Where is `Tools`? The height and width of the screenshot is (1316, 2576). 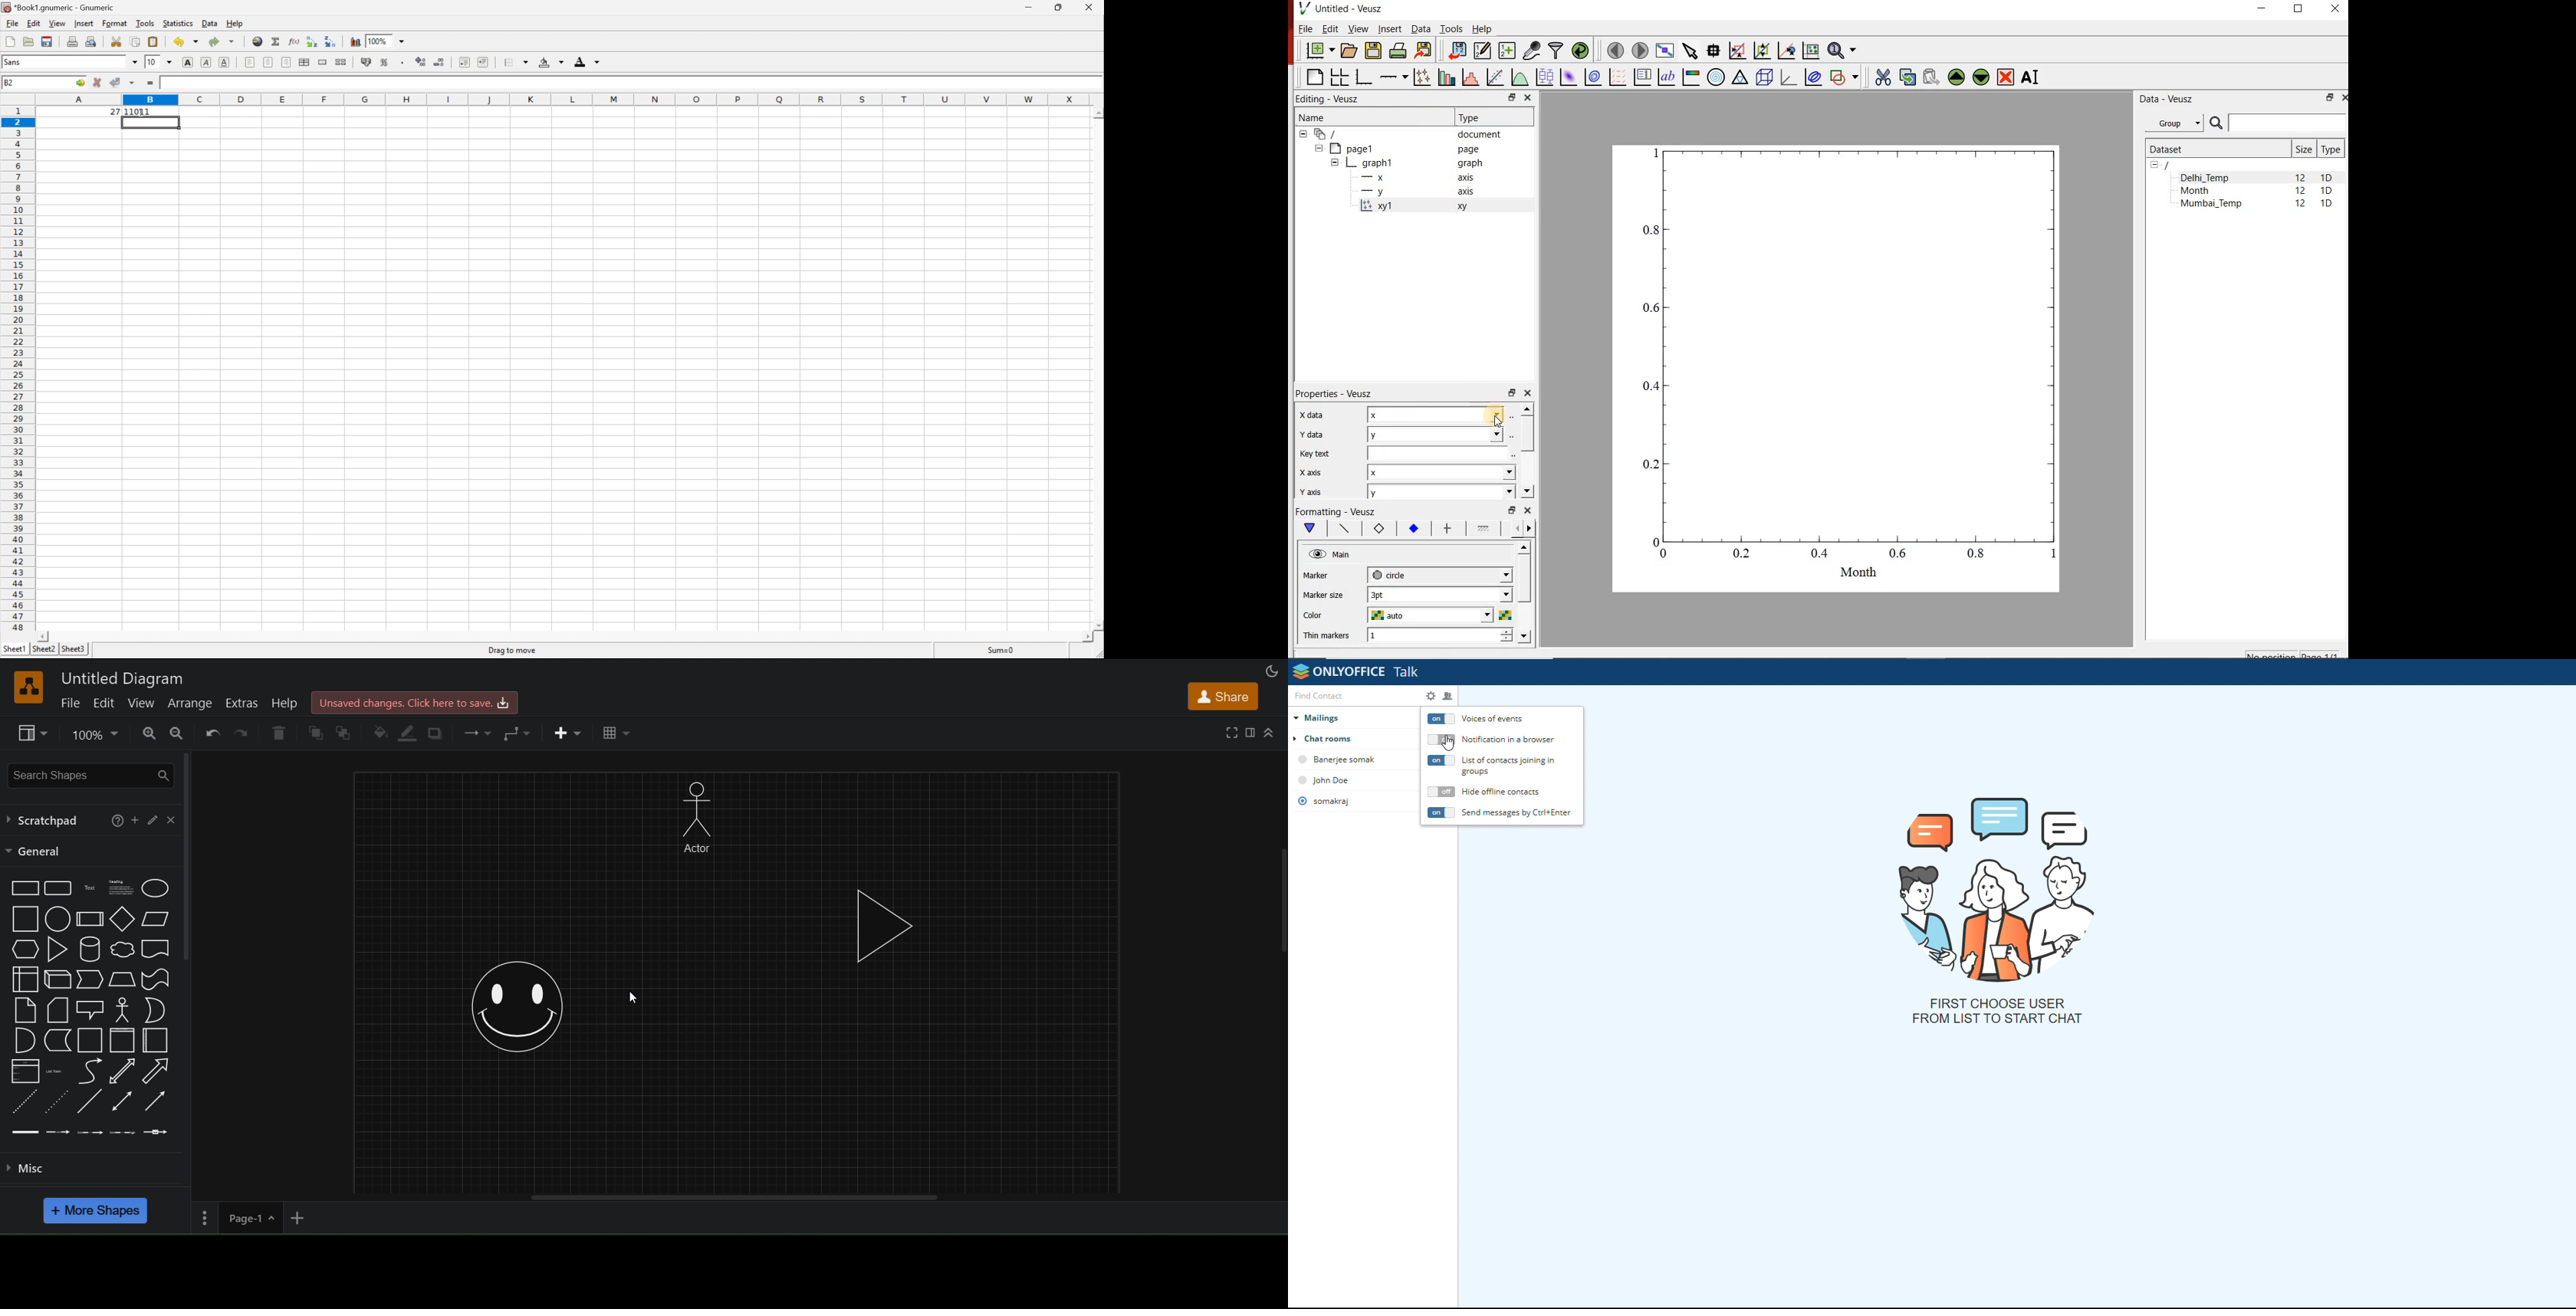
Tools is located at coordinates (145, 22).